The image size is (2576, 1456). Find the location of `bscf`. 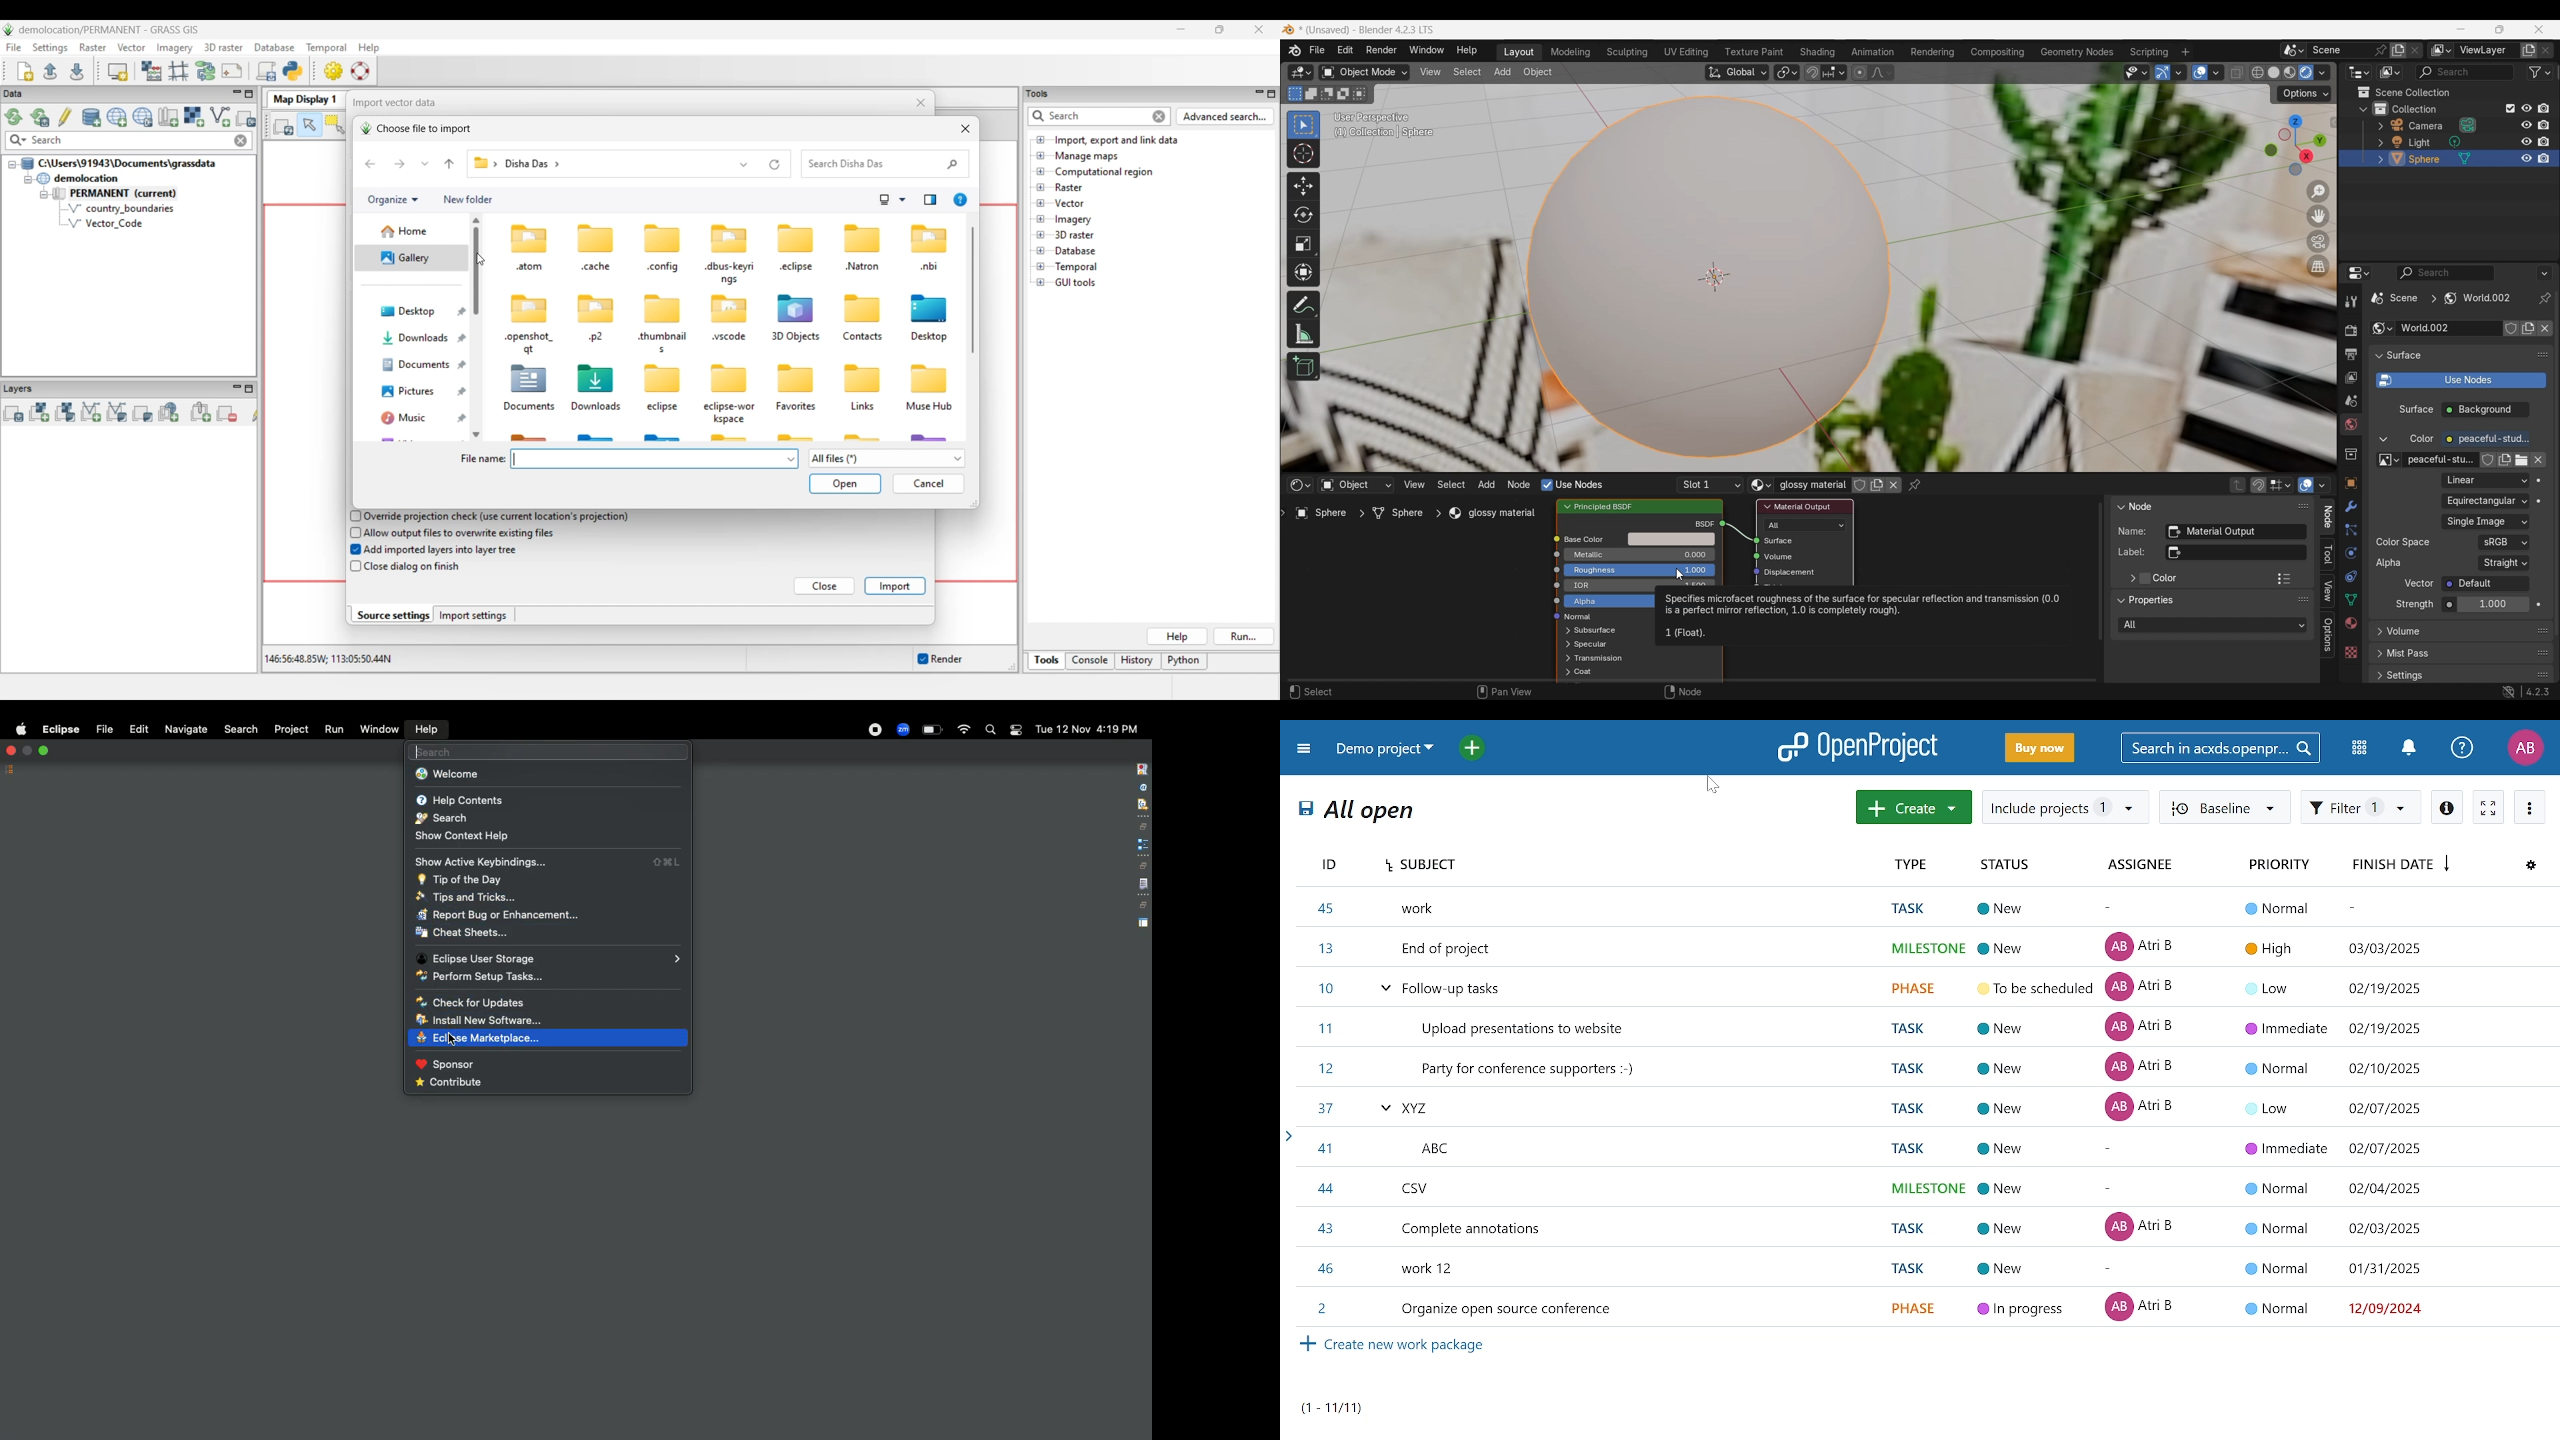

bscf is located at coordinates (1702, 523).